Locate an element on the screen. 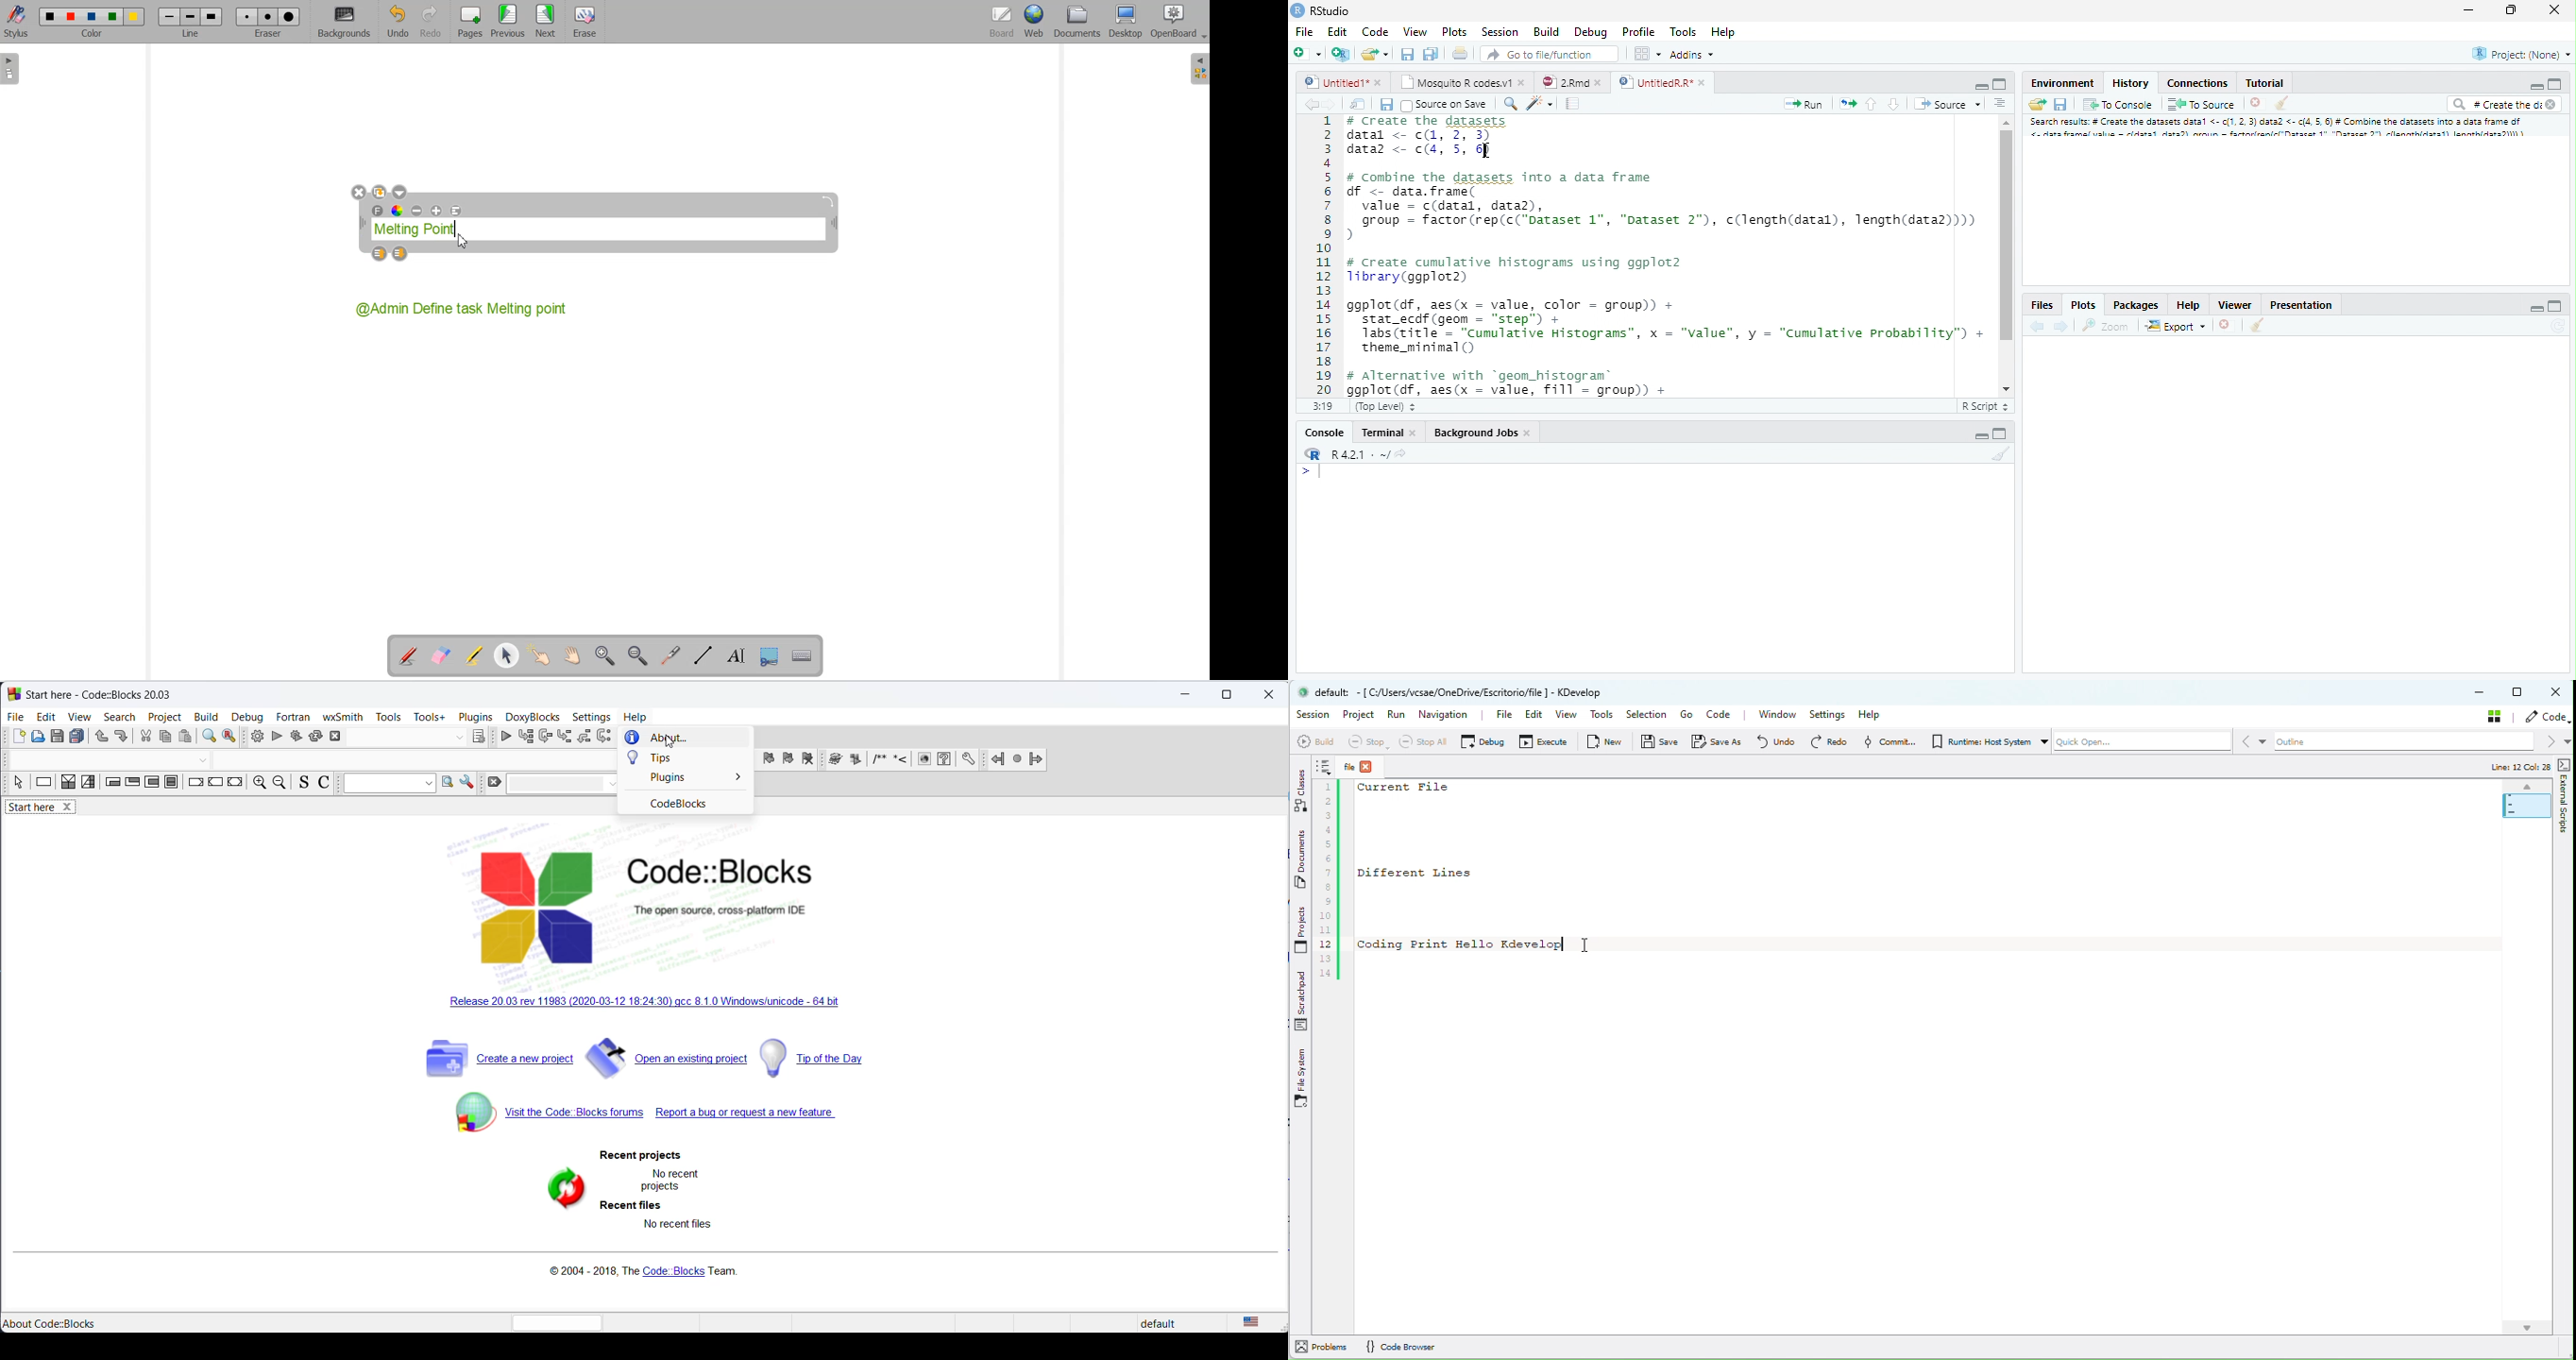 The width and height of the screenshot is (2576, 1372). Maximize is located at coordinates (2557, 305).